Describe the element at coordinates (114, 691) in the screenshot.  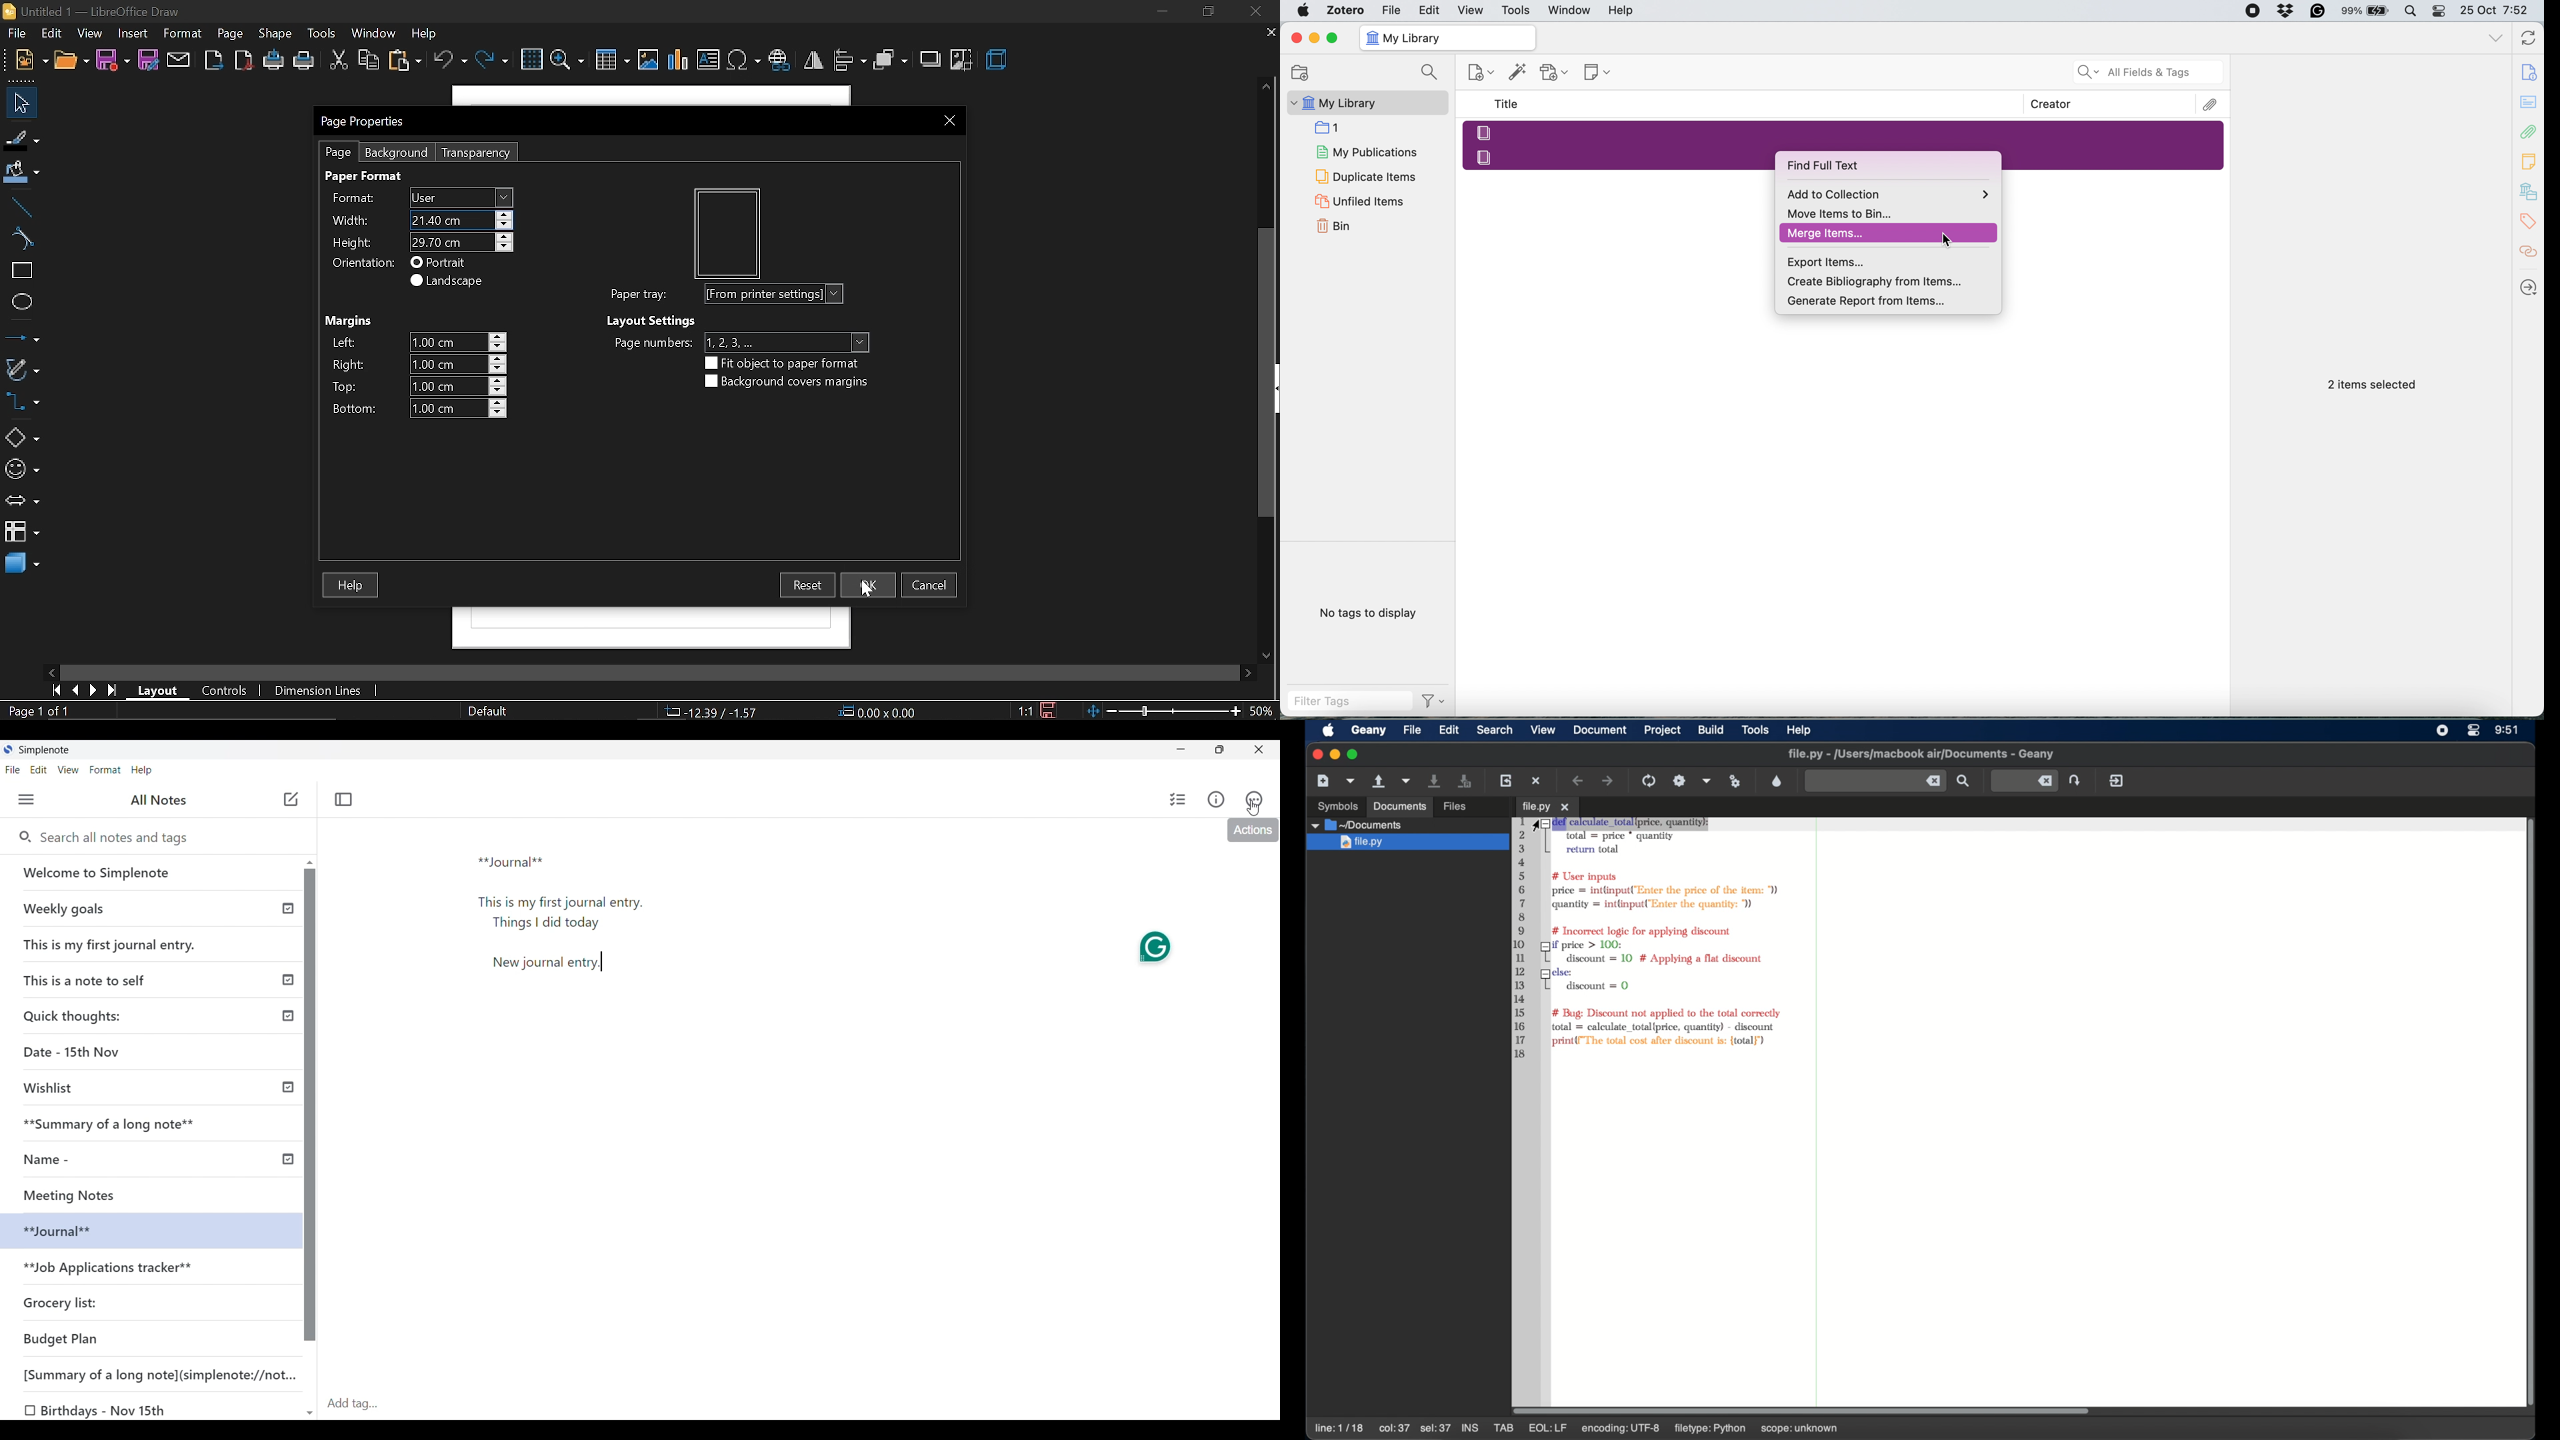
I see `go to last page` at that location.